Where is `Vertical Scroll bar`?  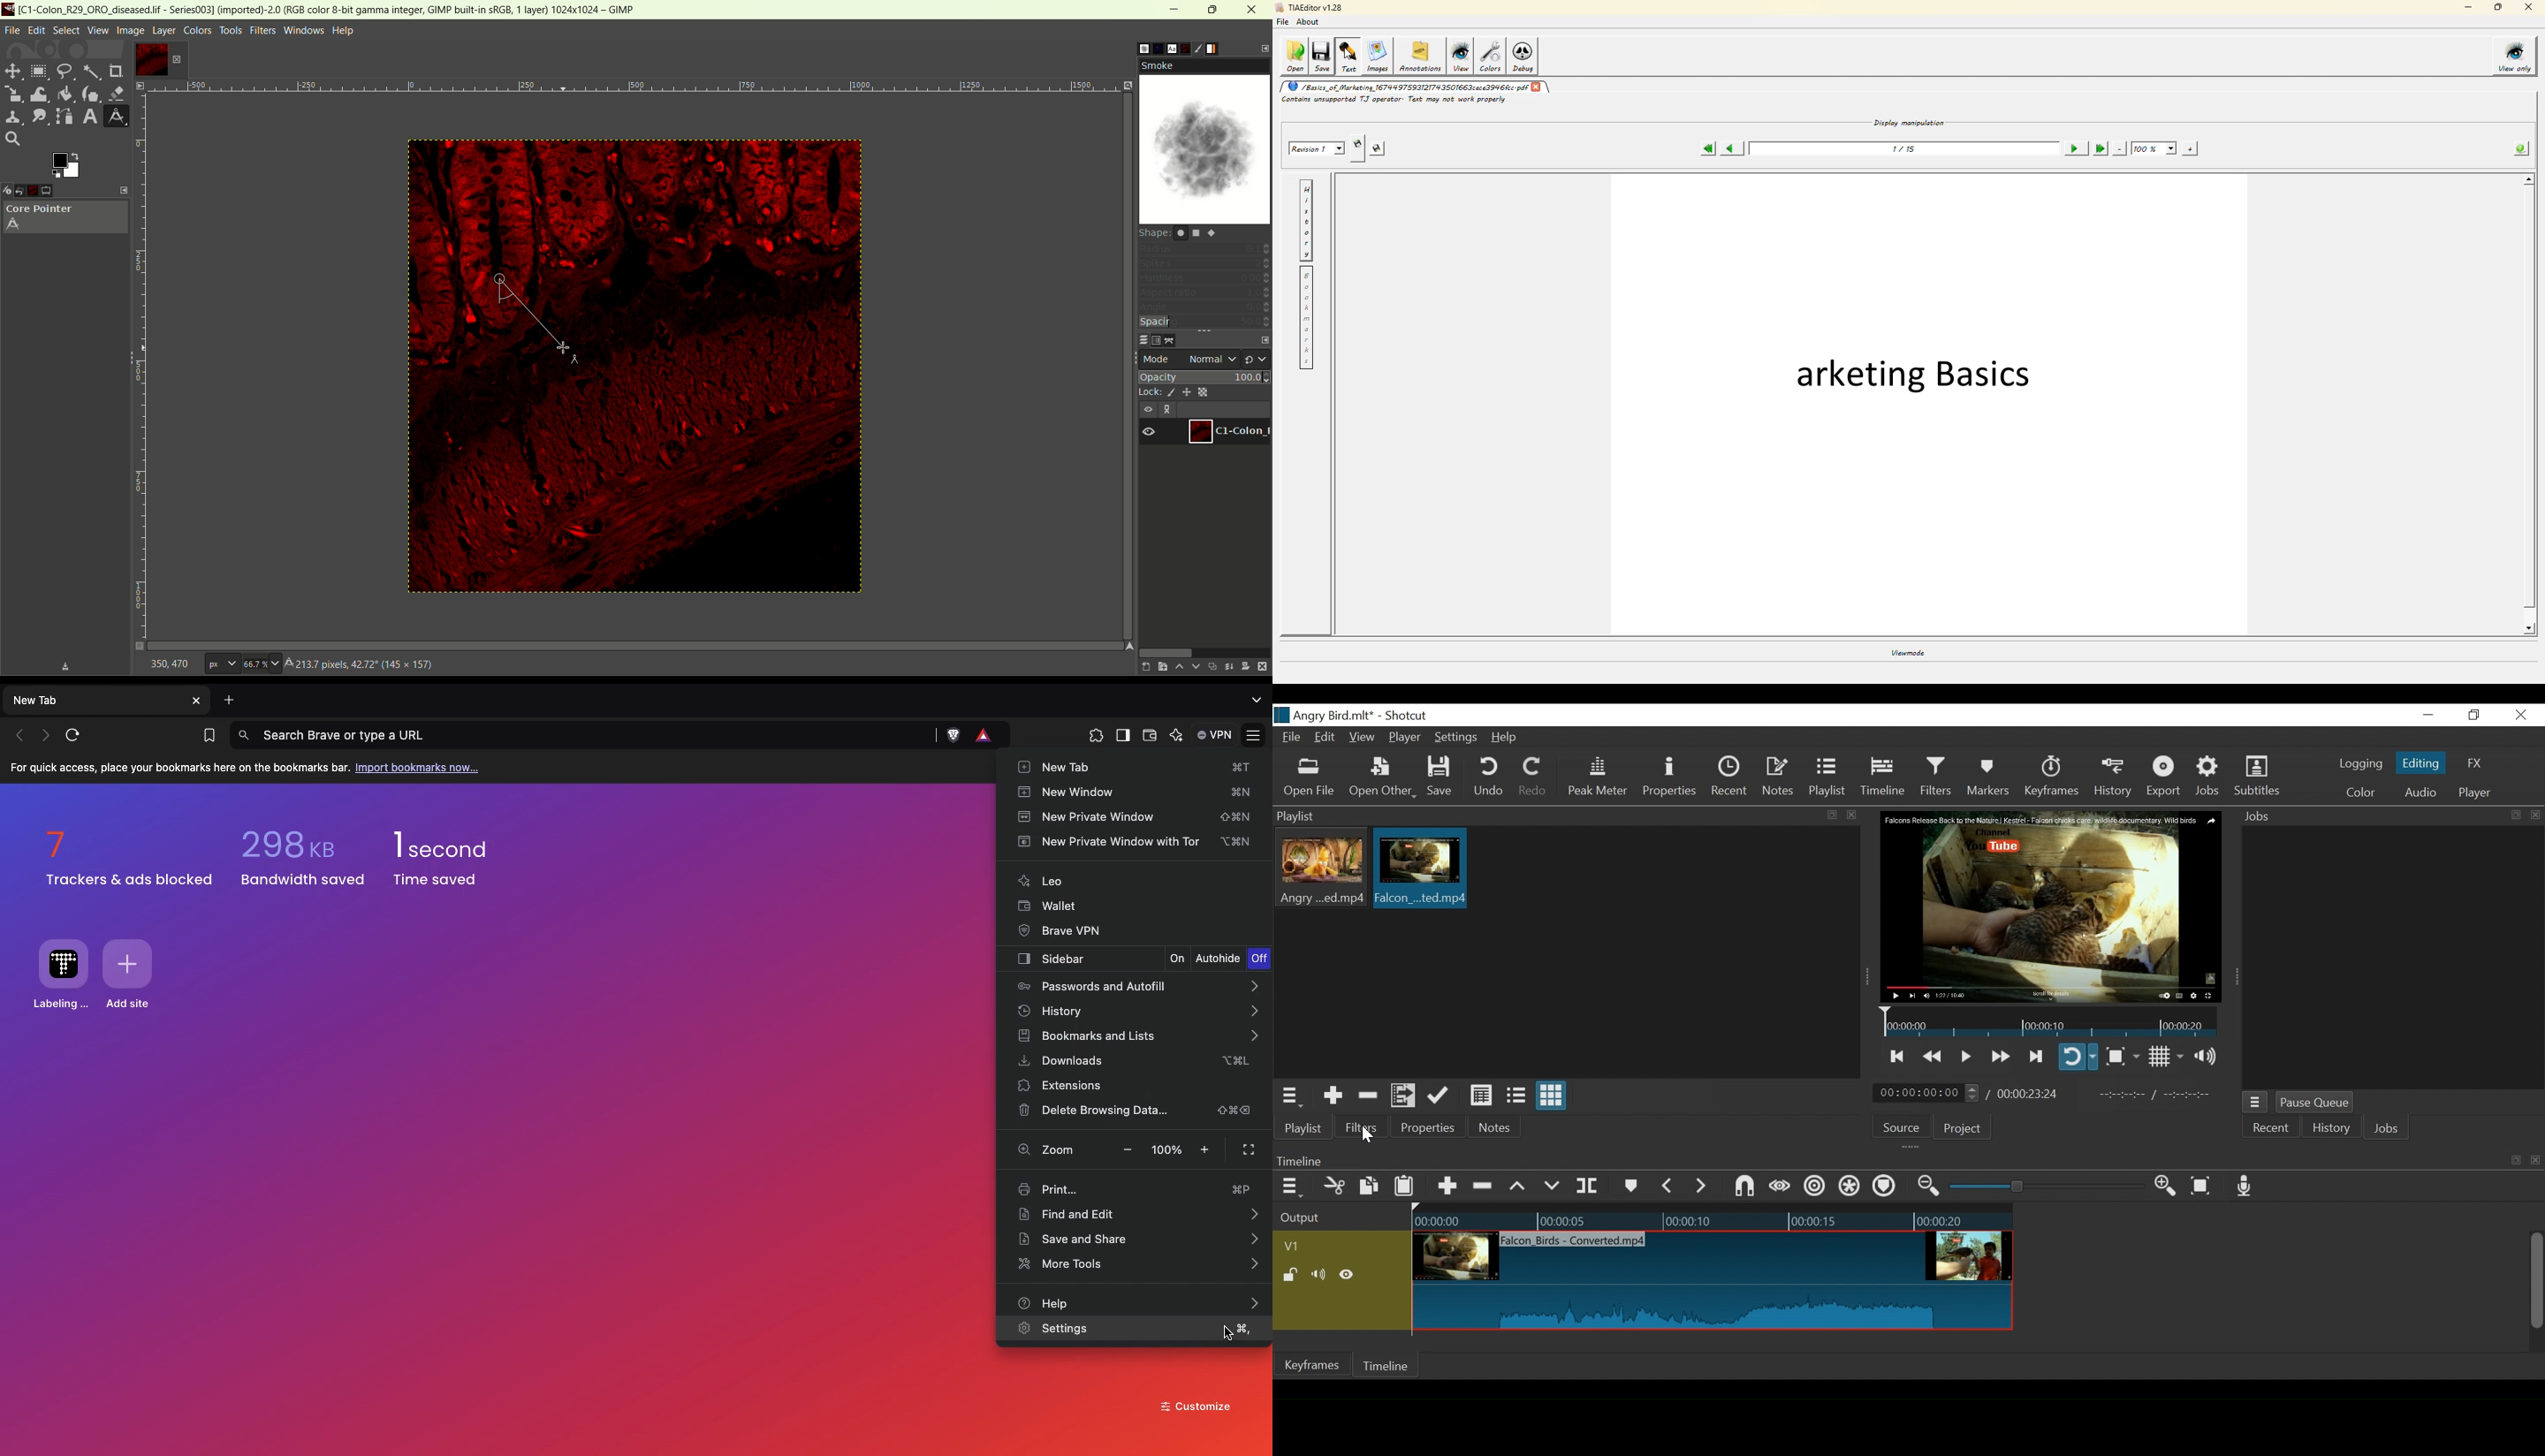 Vertical Scroll bar is located at coordinates (2535, 1282).